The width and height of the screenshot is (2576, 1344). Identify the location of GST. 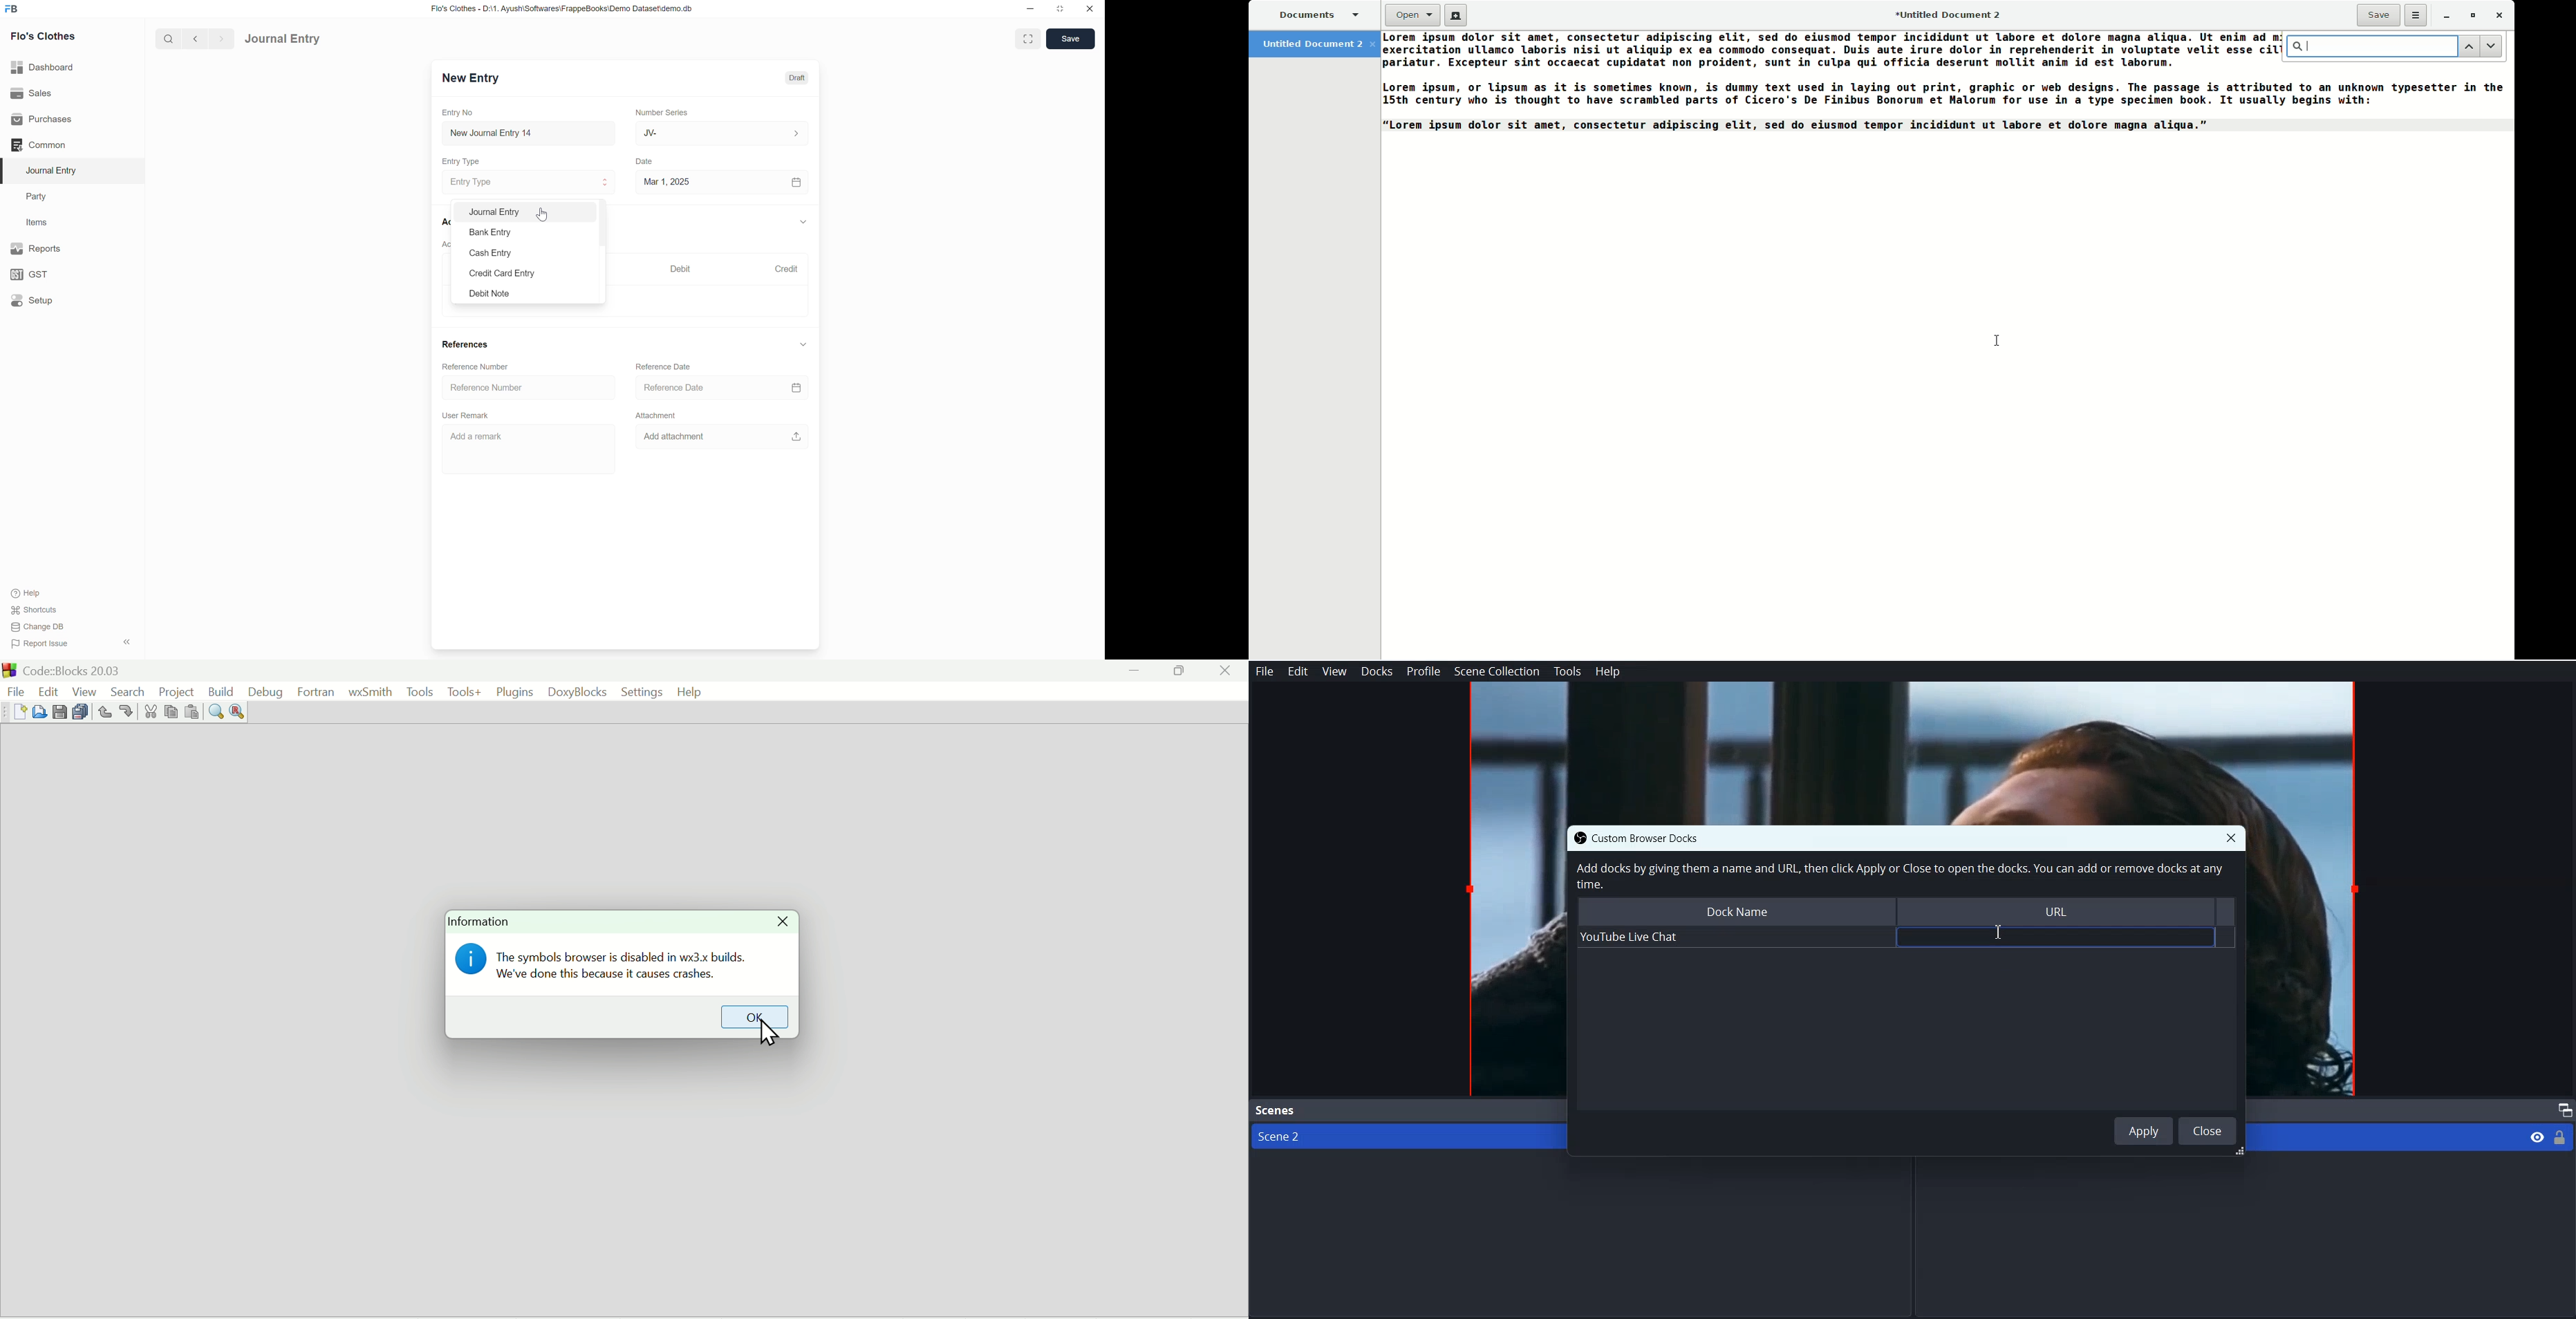
(31, 275).